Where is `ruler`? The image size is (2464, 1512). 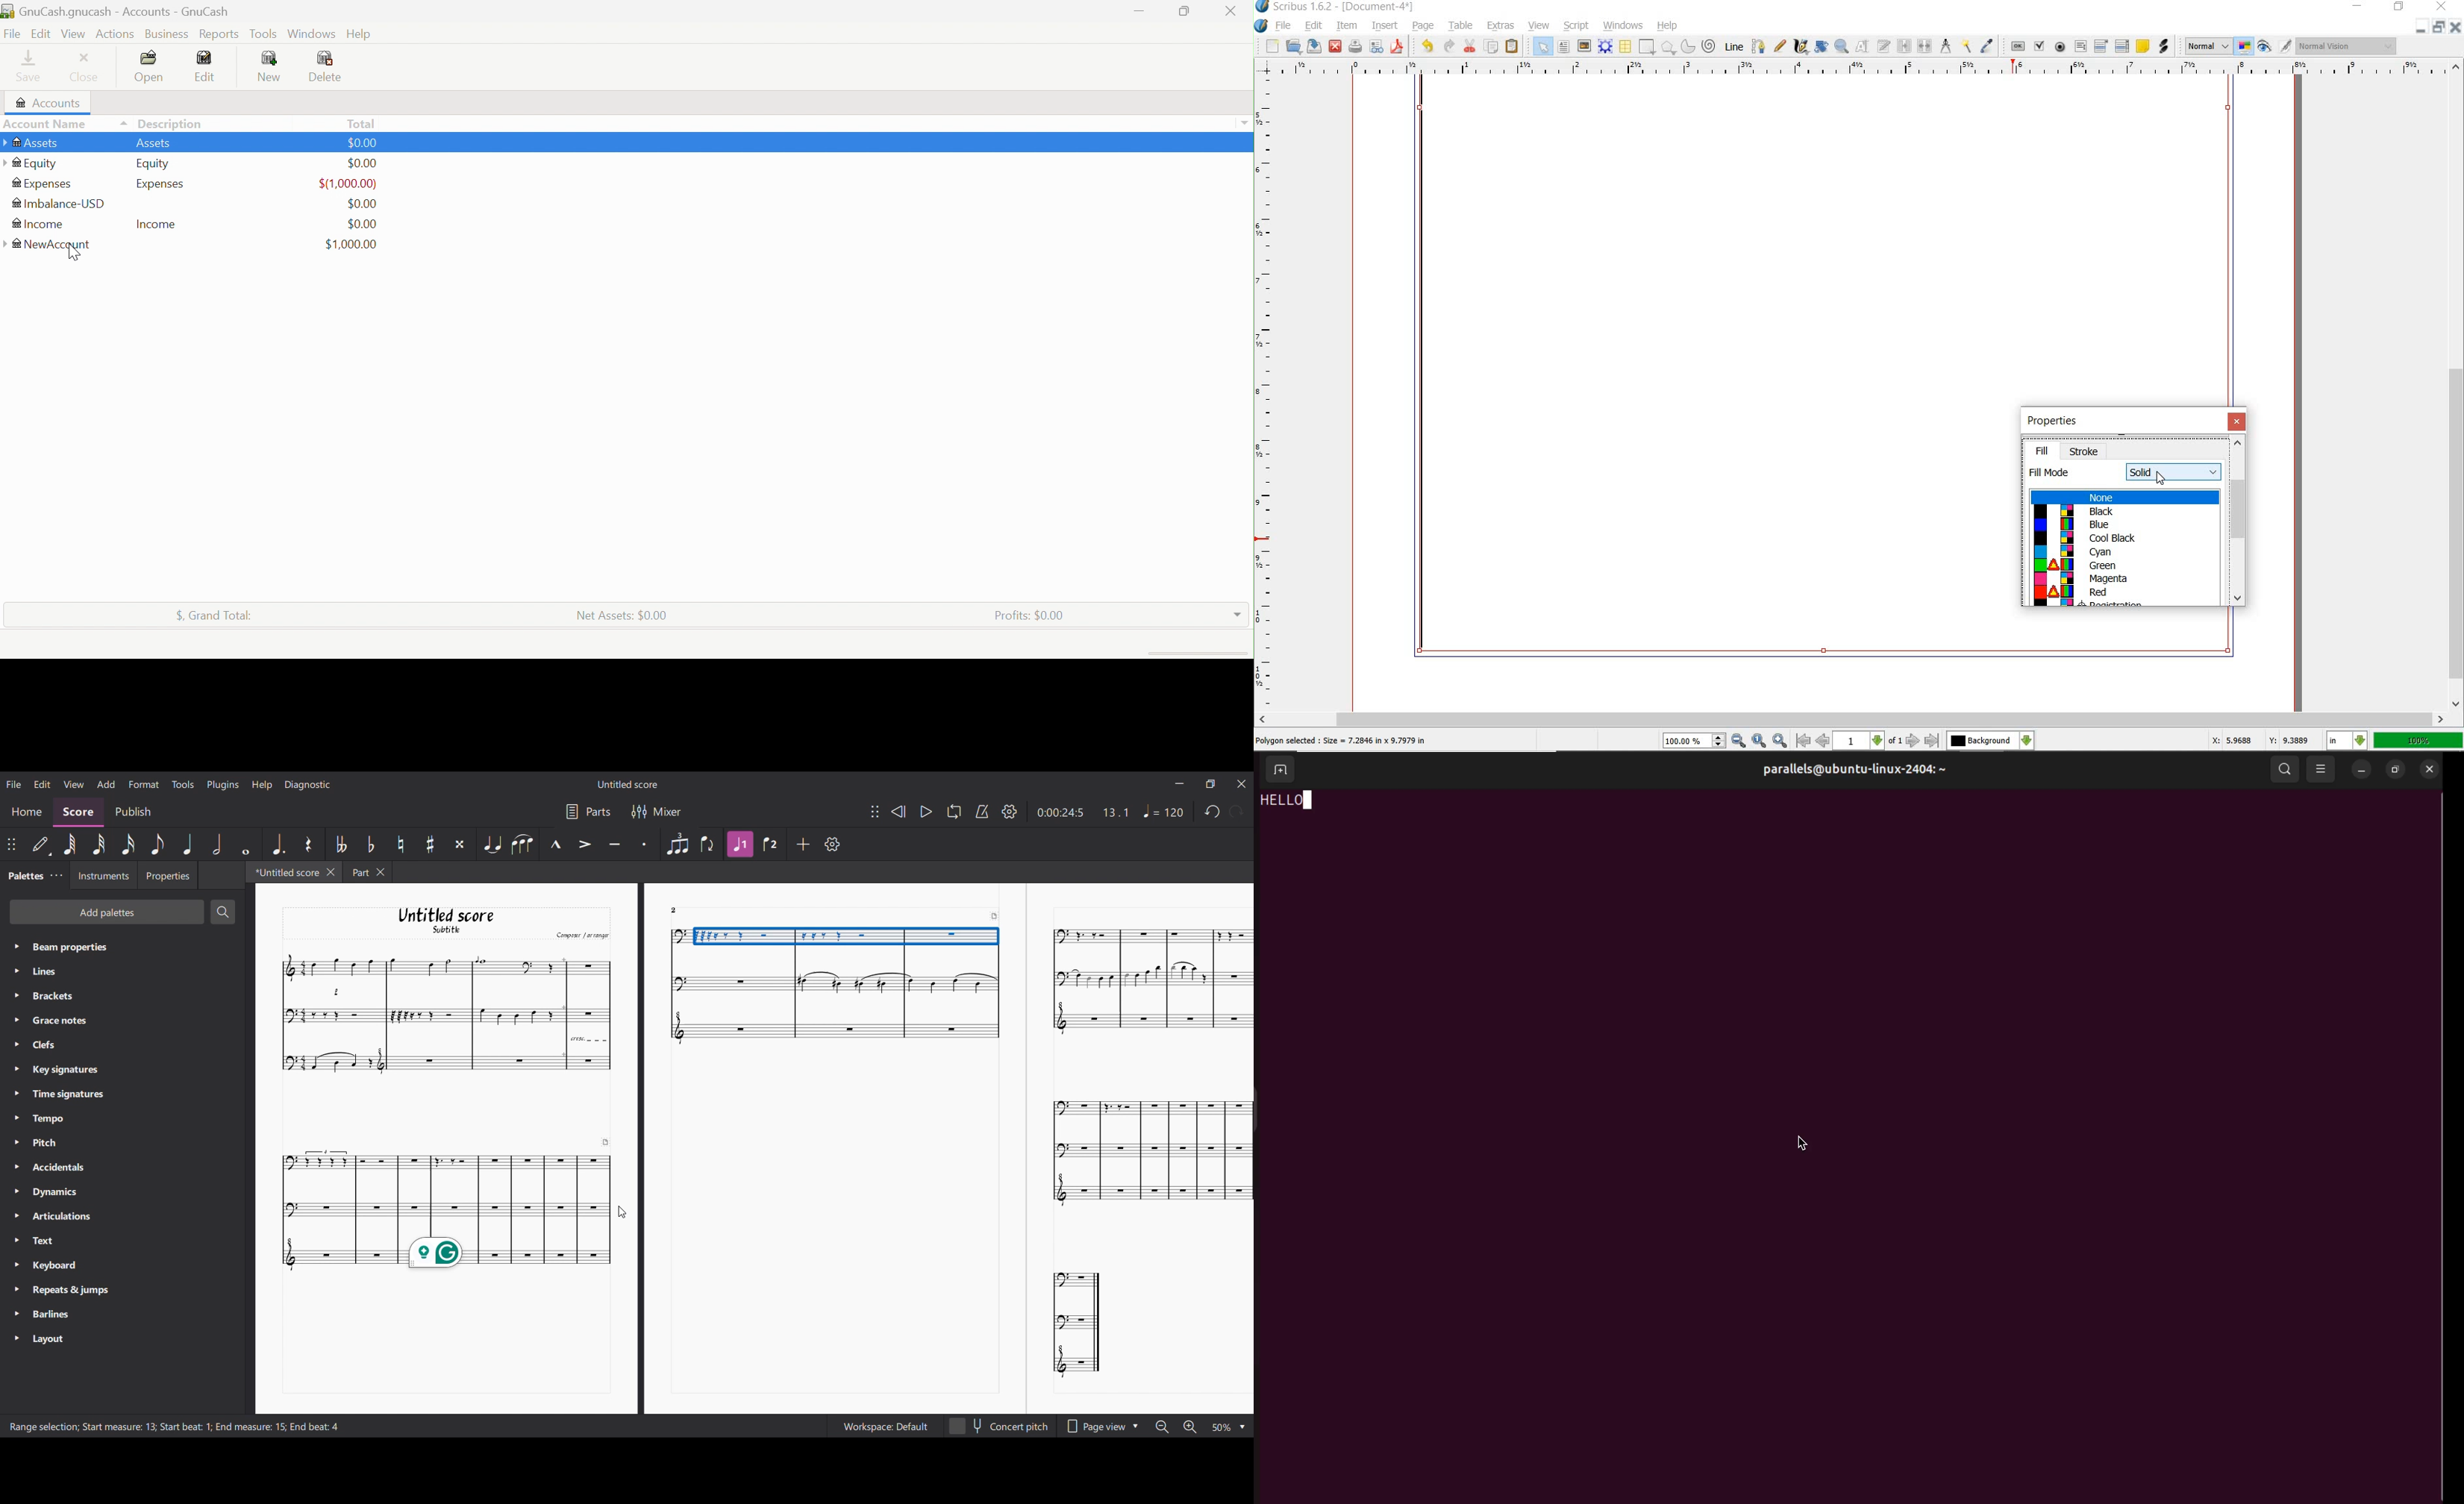
ruler is located at coordinates (1861, 68).